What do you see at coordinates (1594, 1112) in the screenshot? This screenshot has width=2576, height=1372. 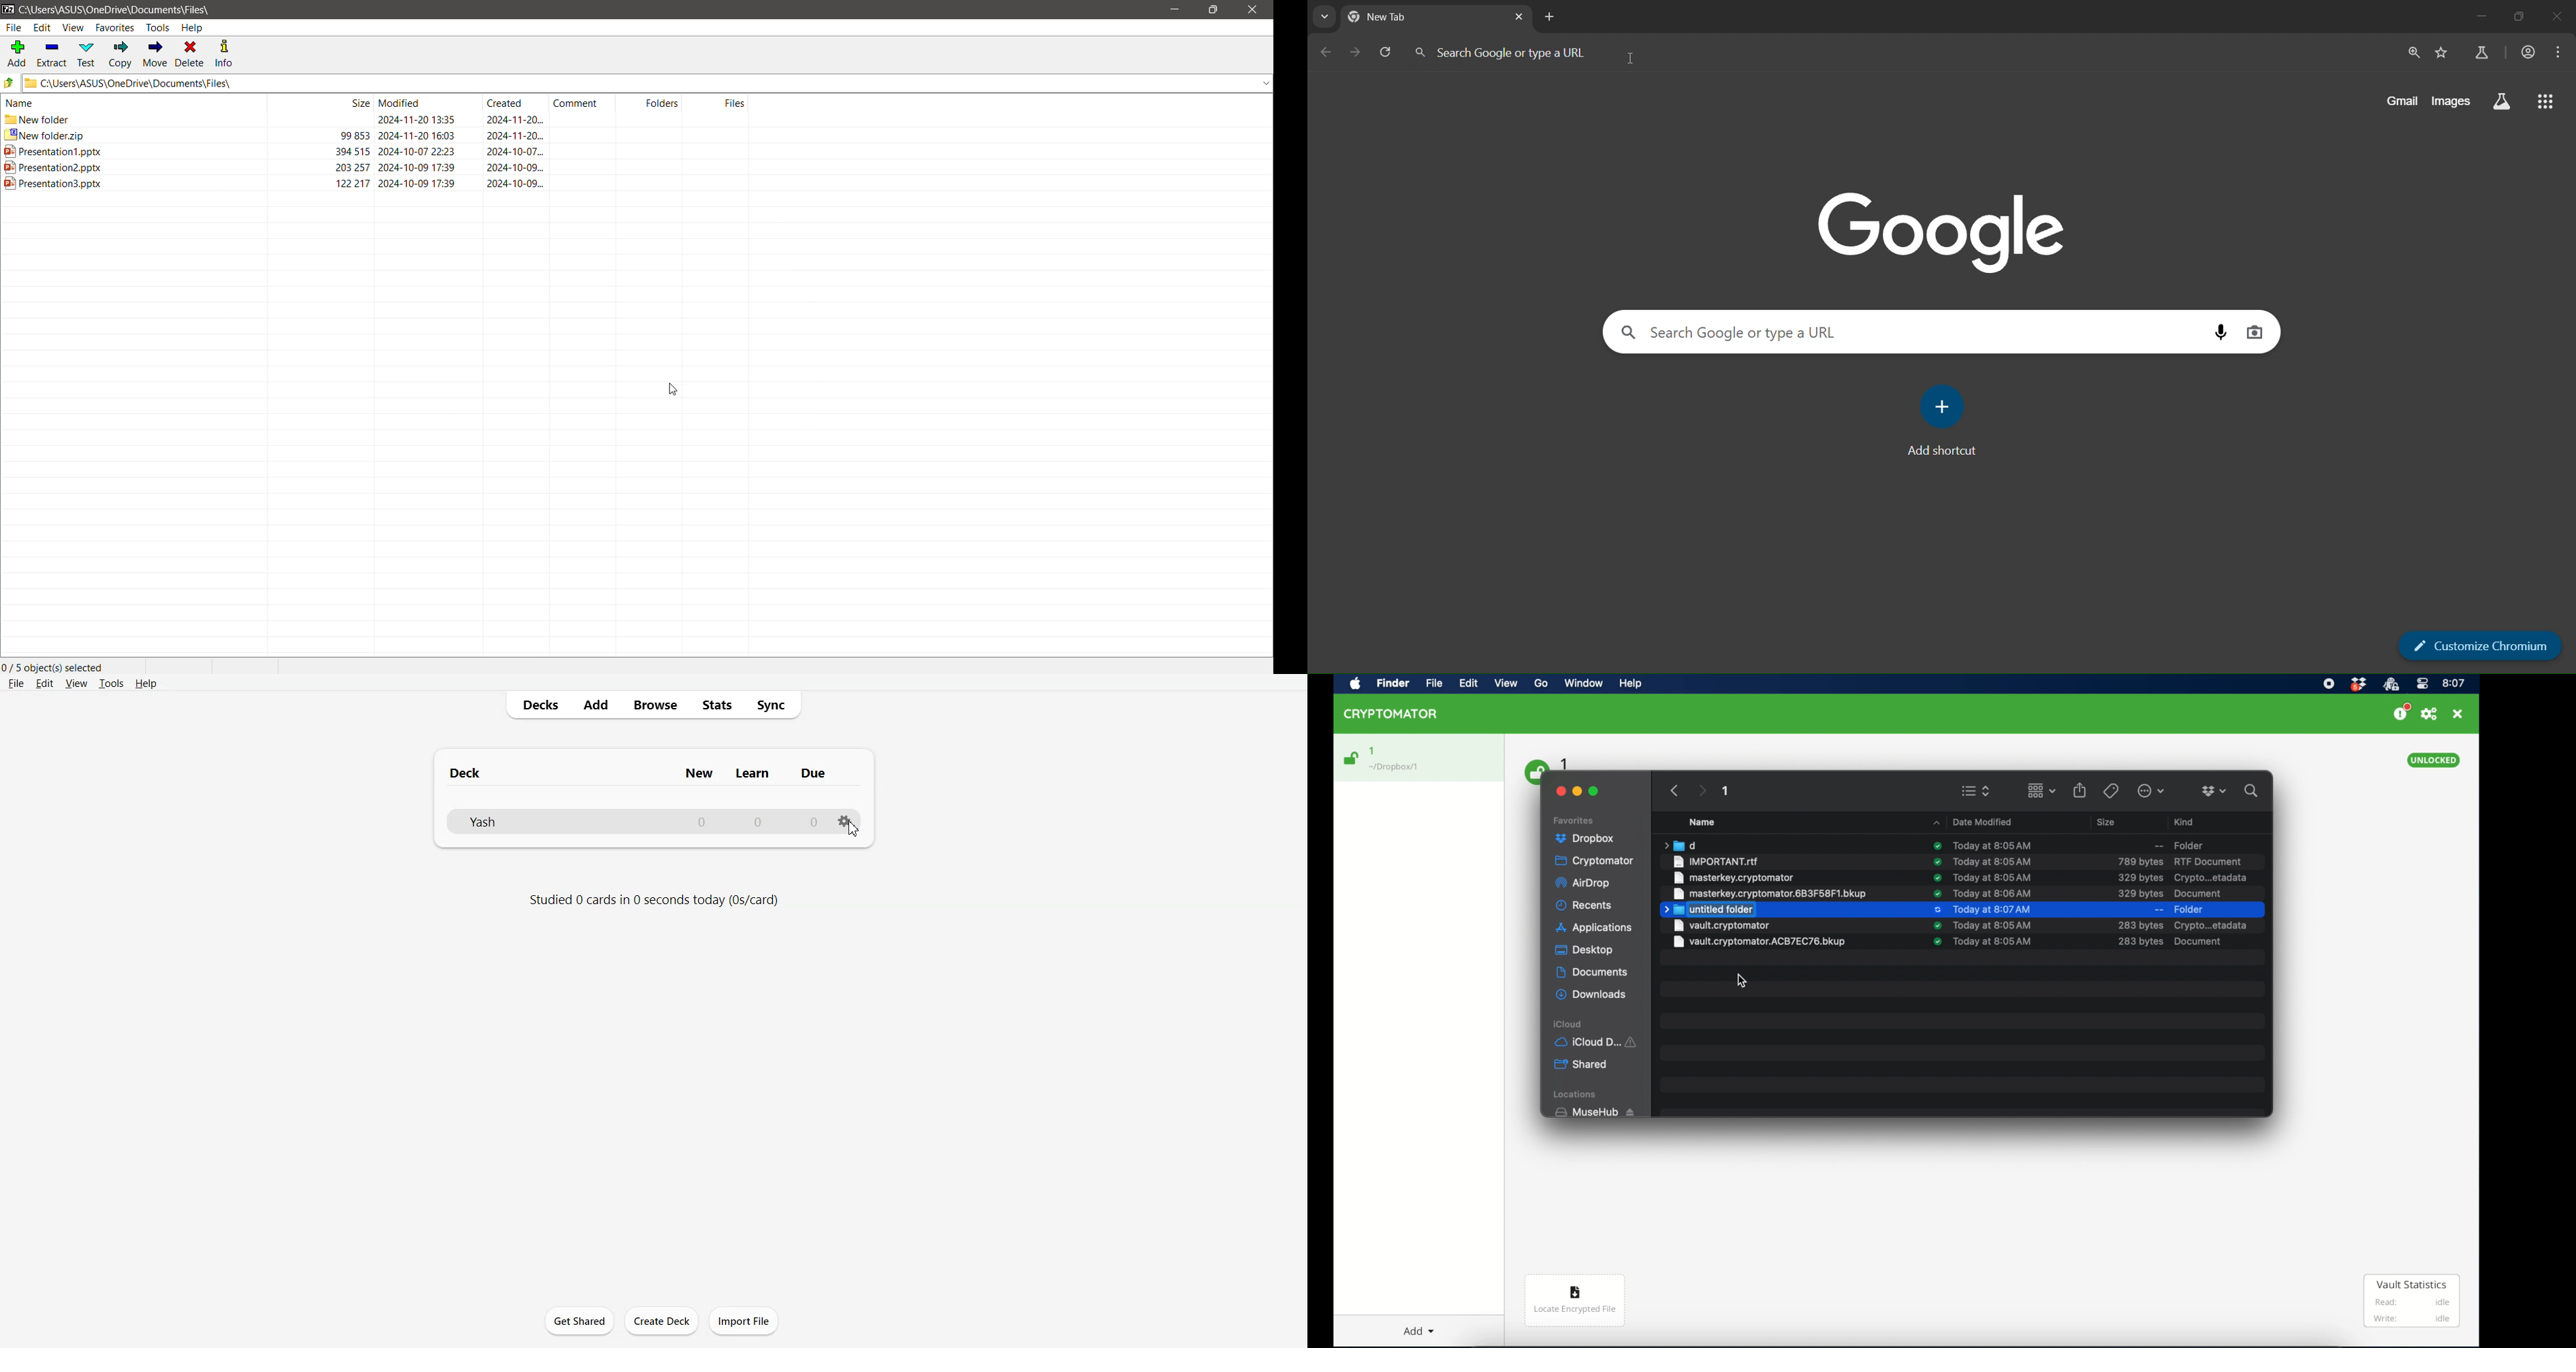 I see `musehub` at bounding box center [1594, 1112].